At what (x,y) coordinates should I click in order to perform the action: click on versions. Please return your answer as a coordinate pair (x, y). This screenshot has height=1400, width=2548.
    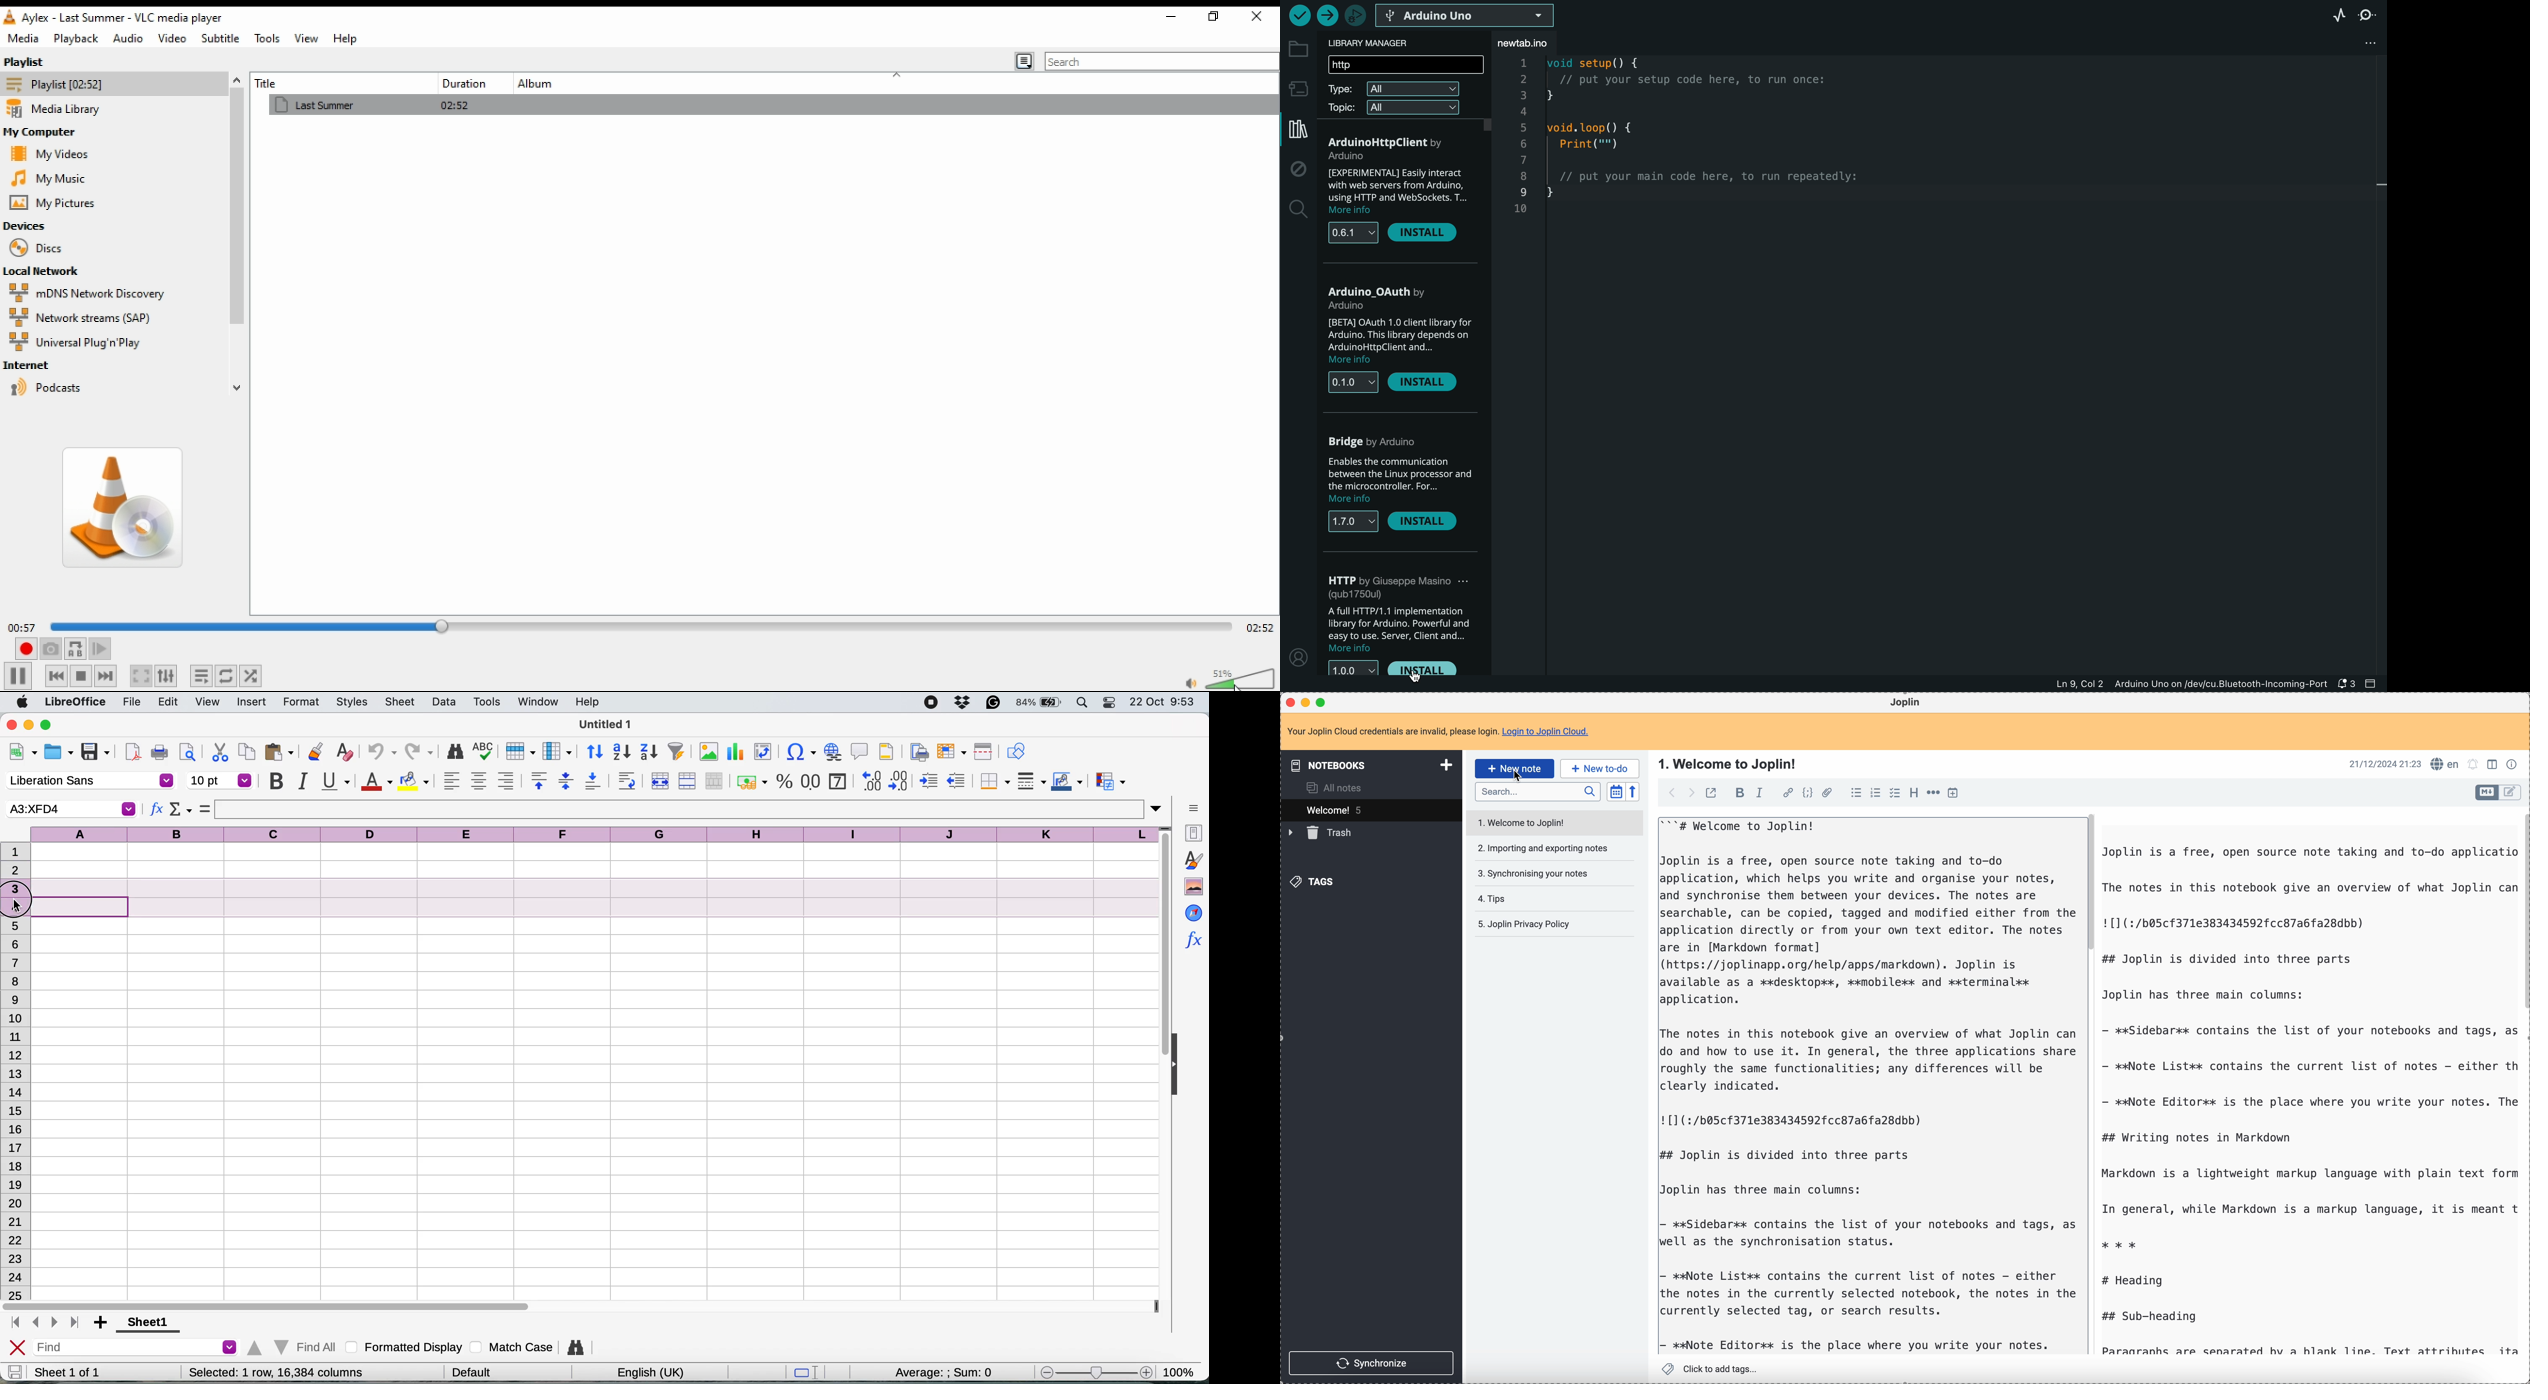
    Looking at the image, I should click on (1352, 666).